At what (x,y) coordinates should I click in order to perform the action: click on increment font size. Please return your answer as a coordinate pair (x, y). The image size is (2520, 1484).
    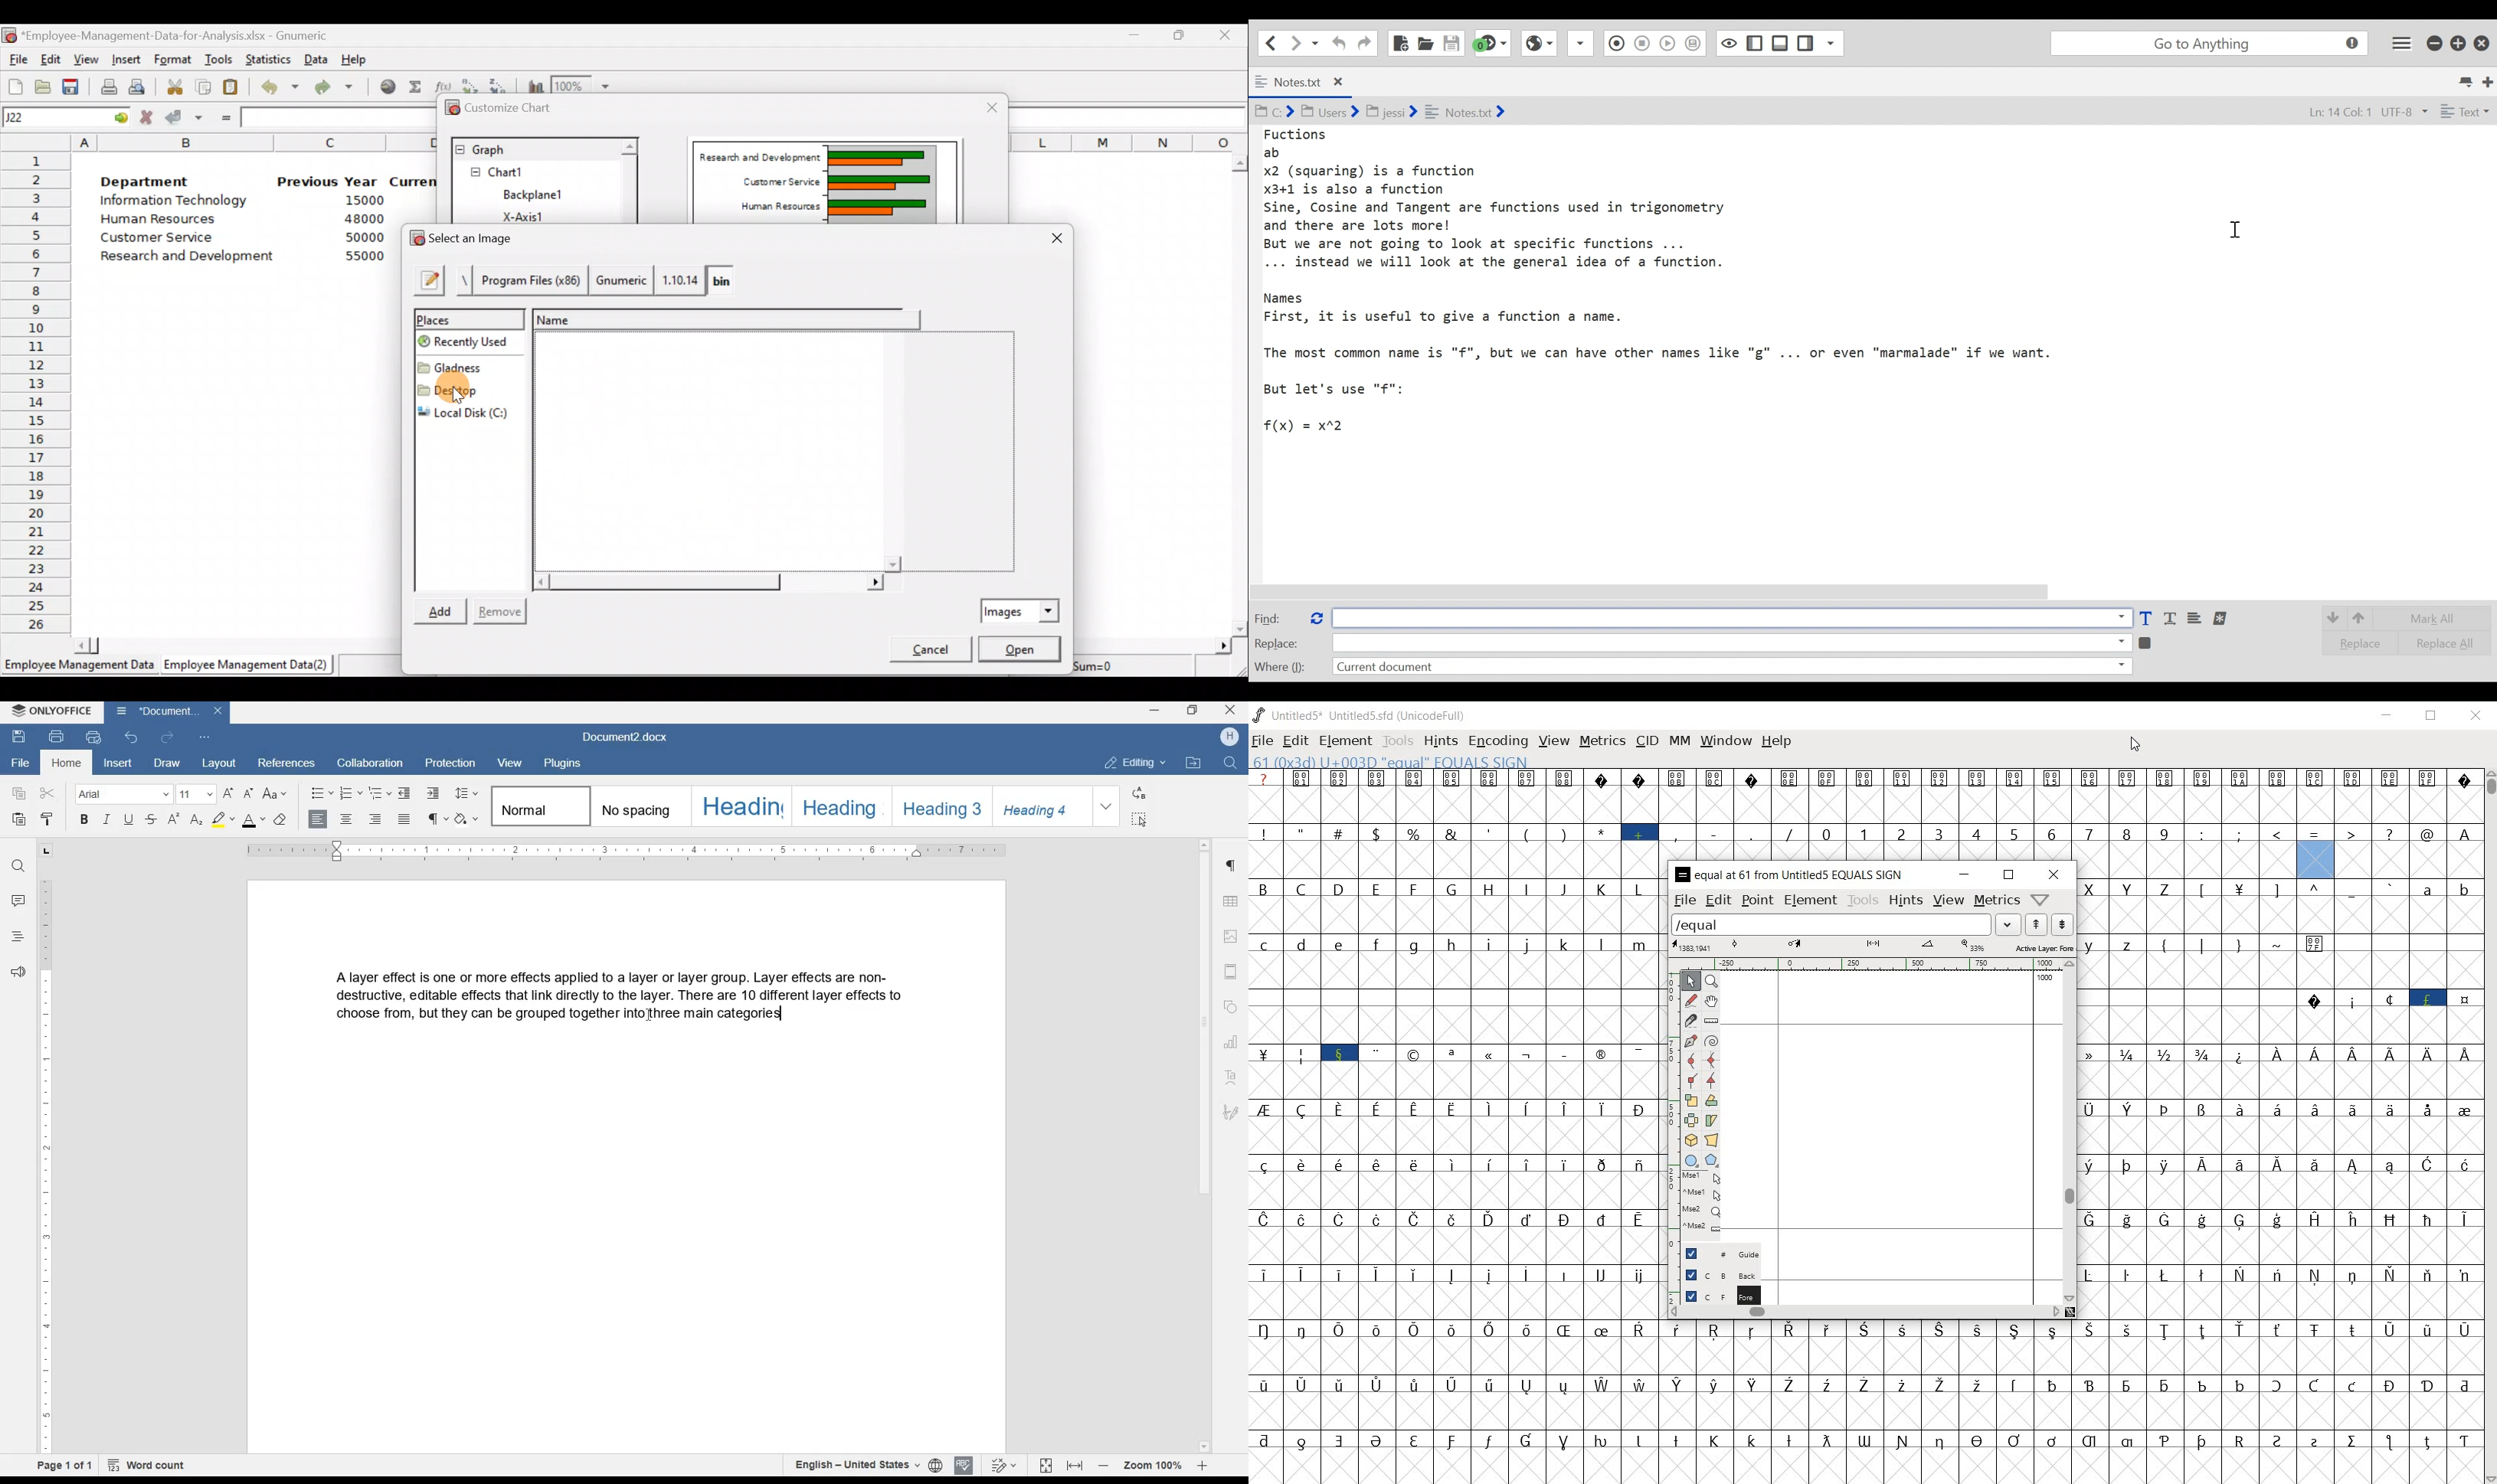
    Looking at the image, I should click on (229, 793).